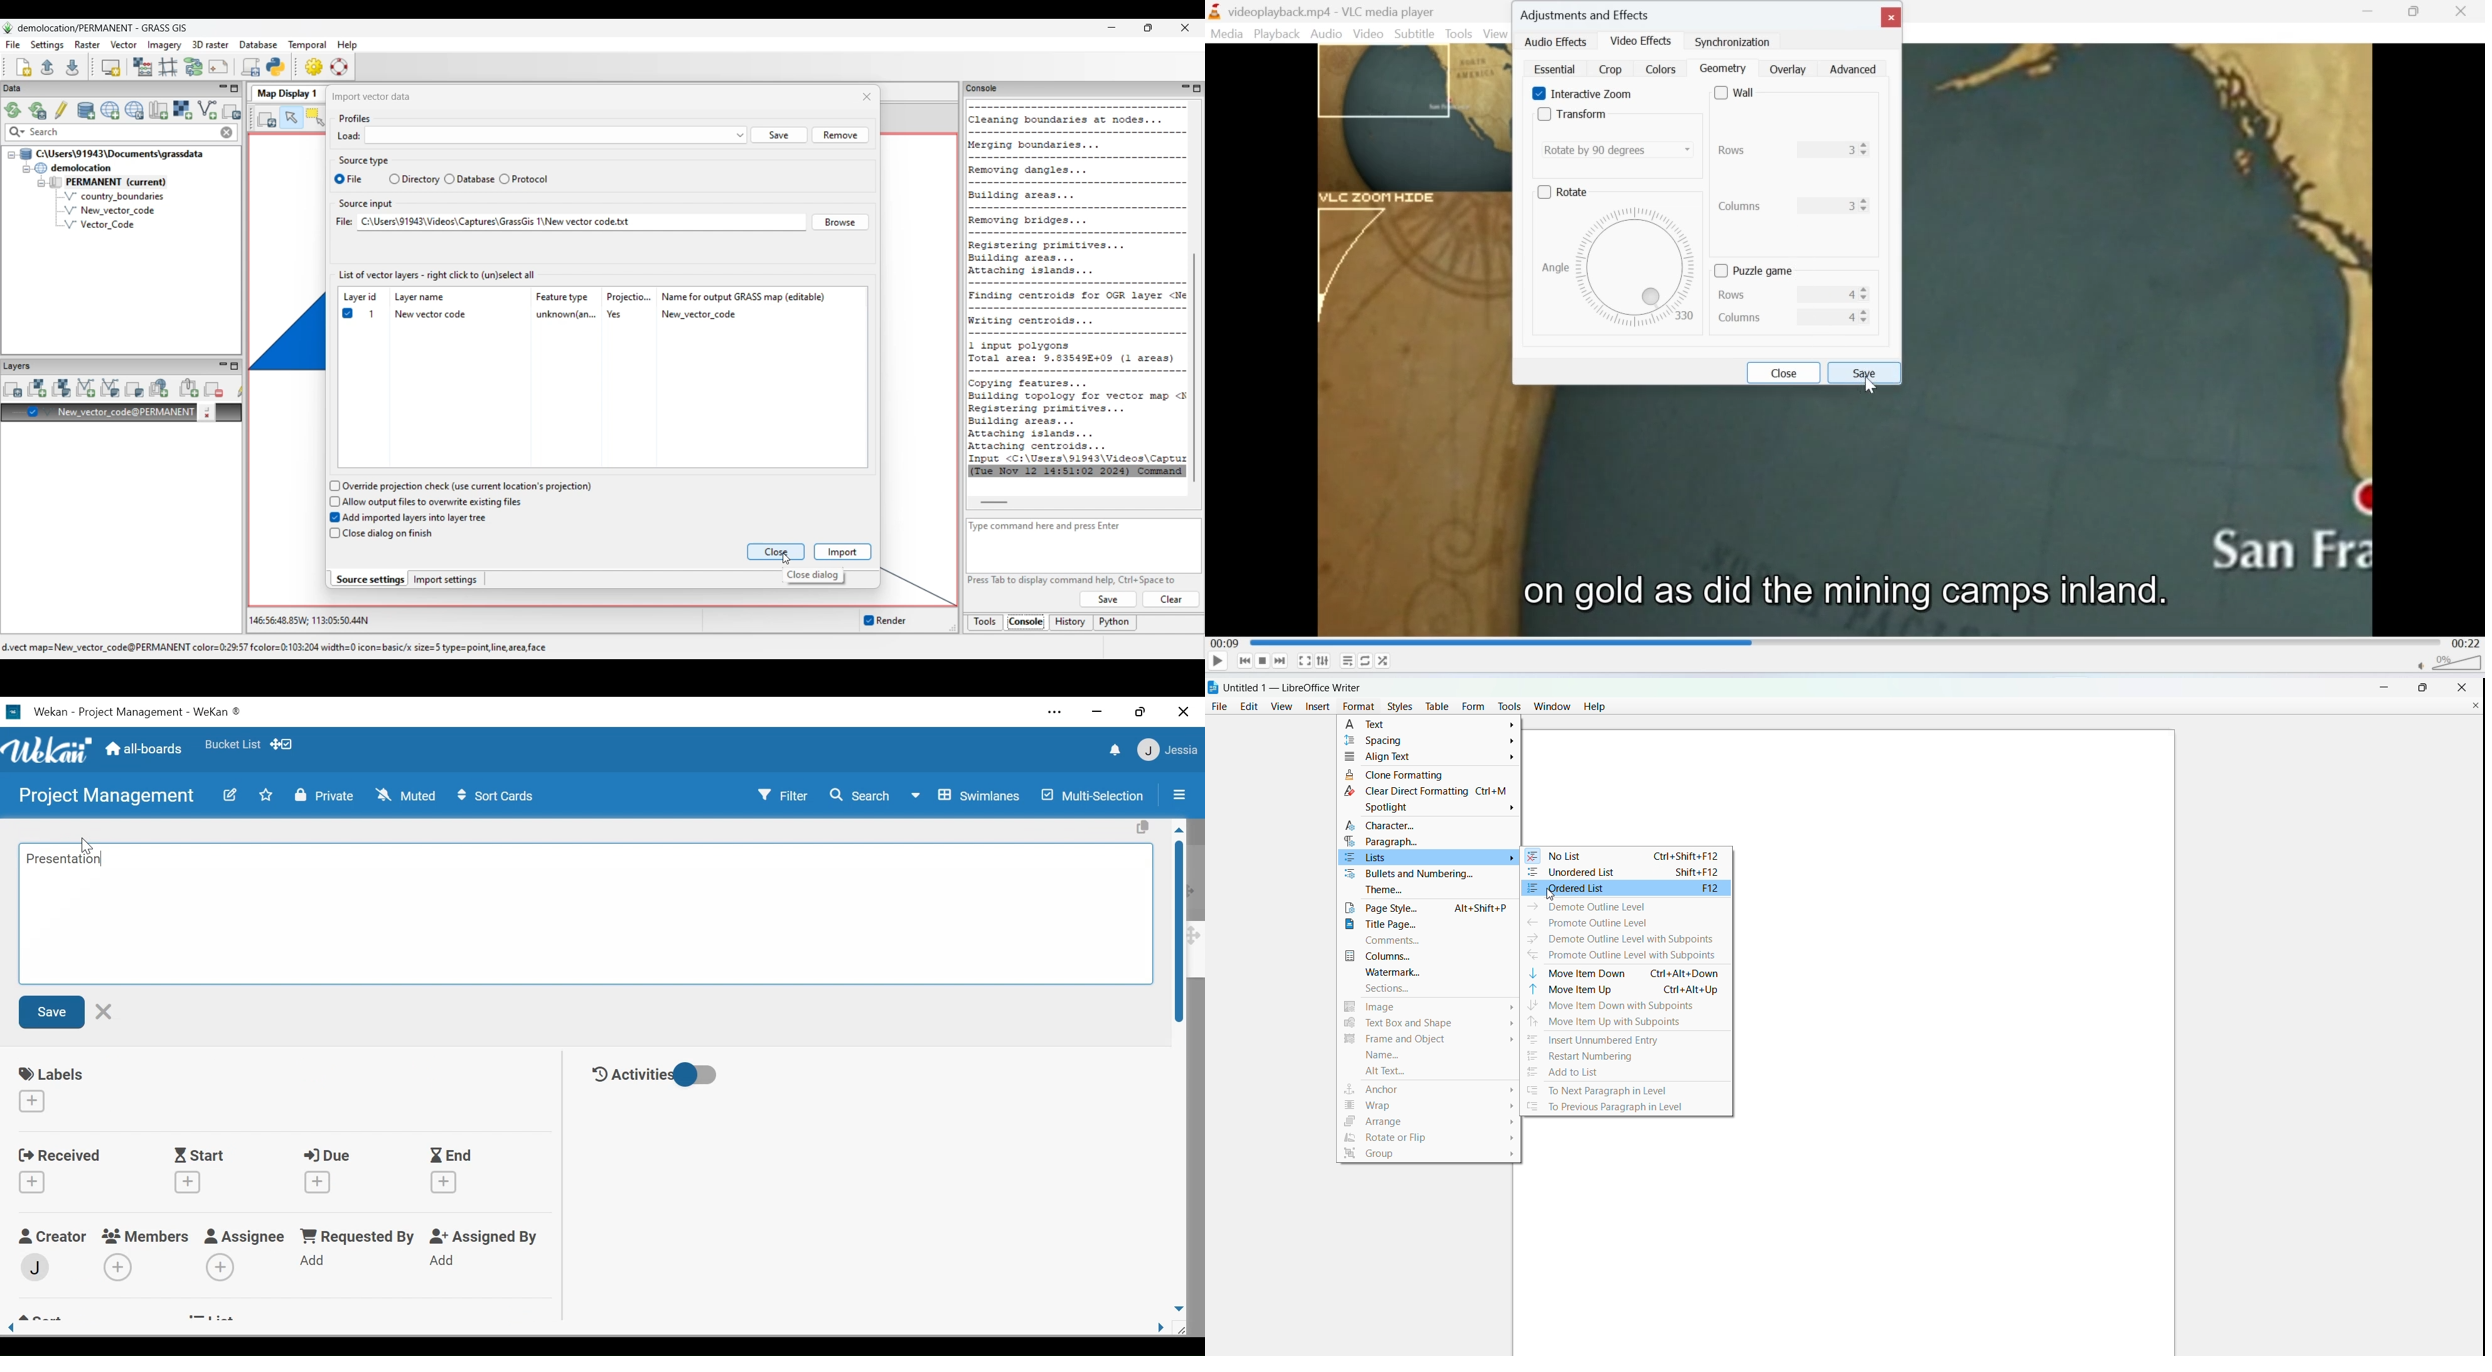  Describe the element at coordinates (313, 1261) in the screenshot. I see `Add Requested By` at that location.